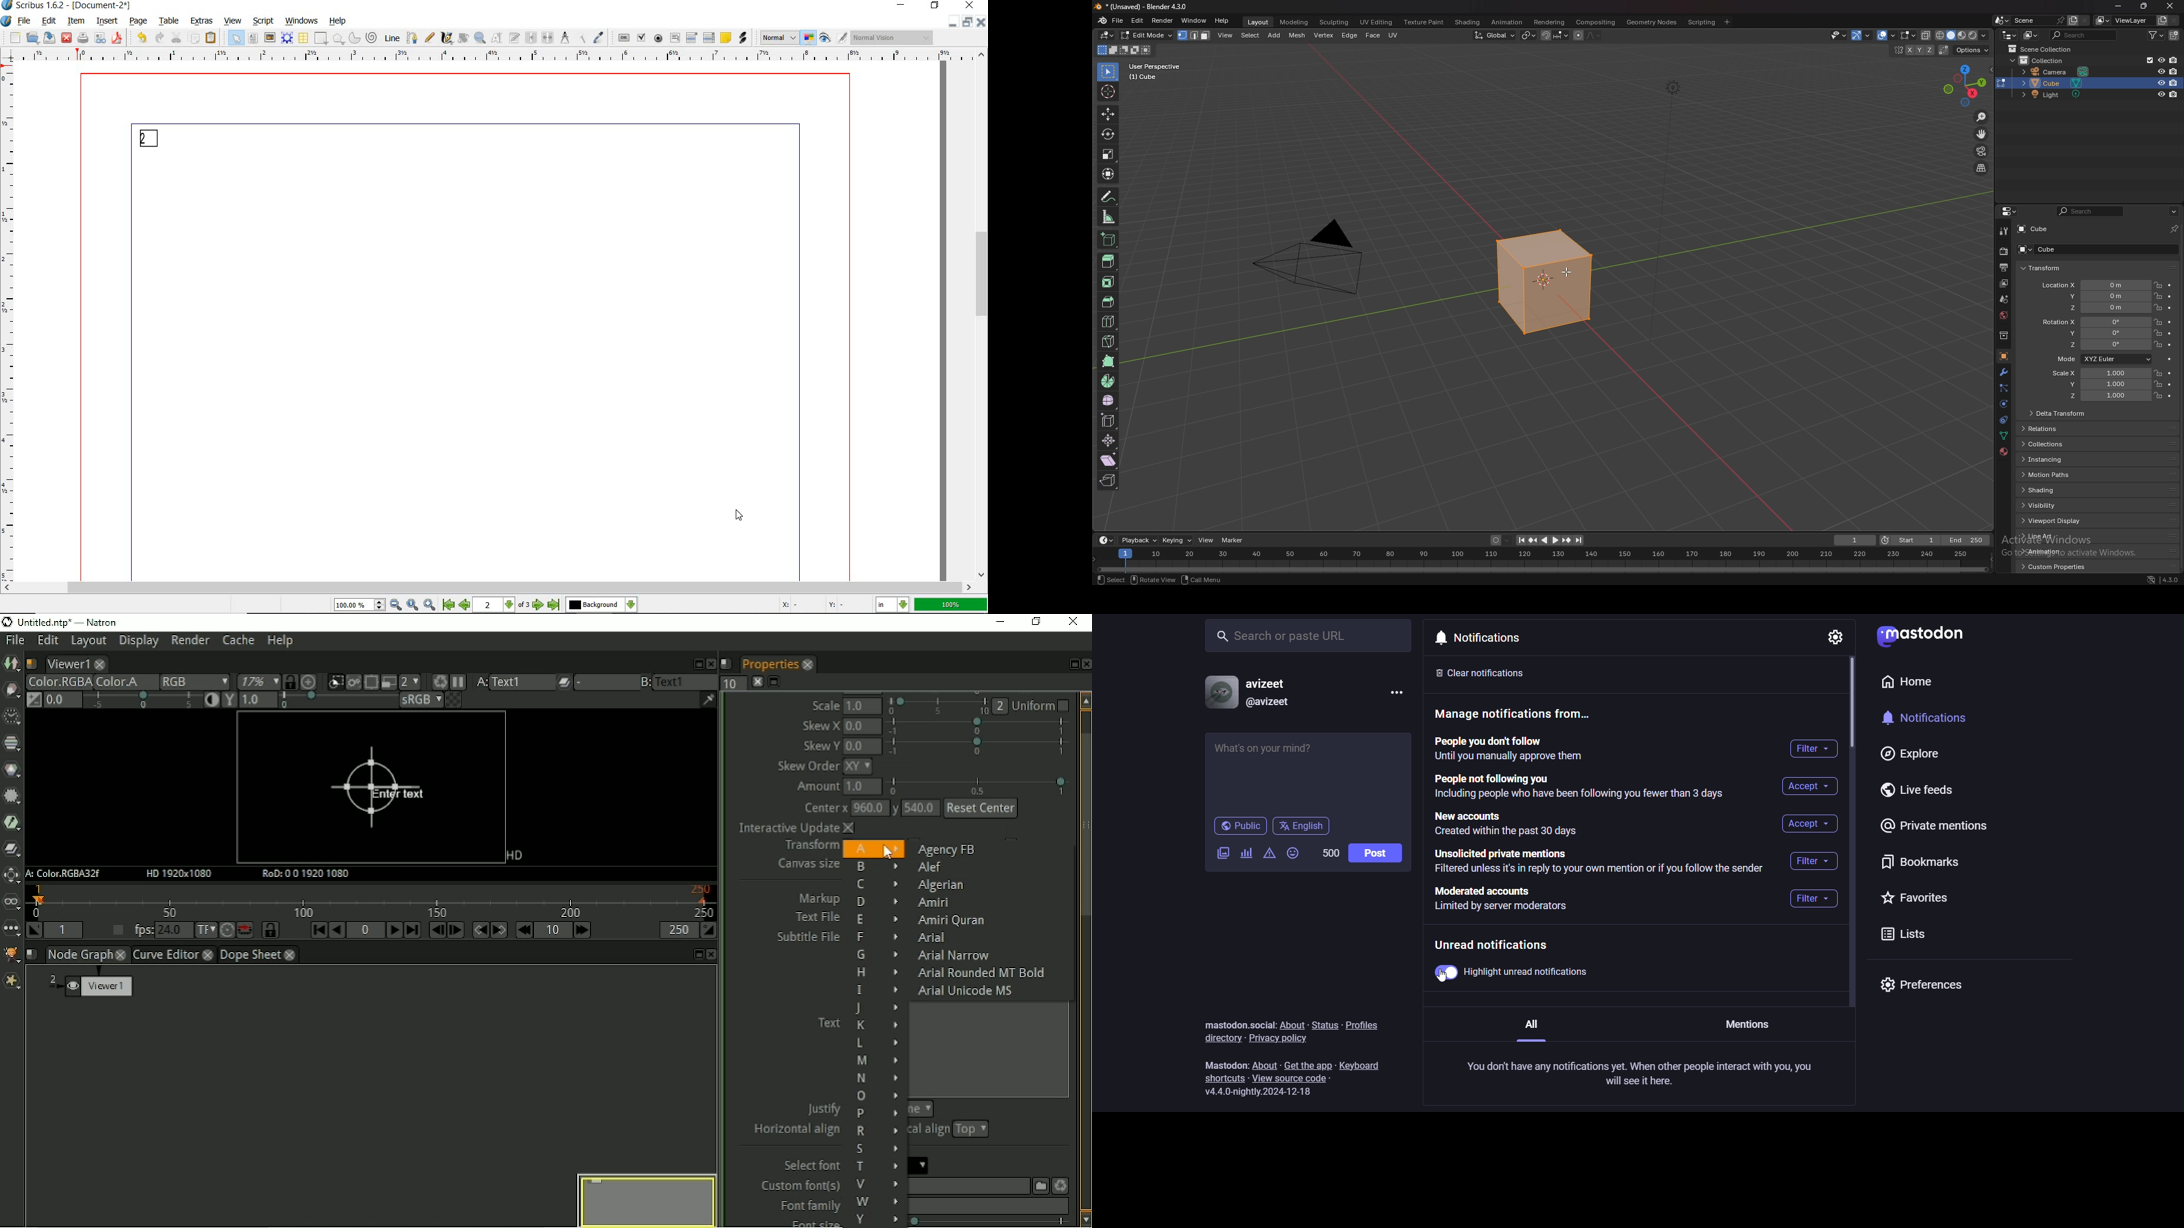 The width and height of the screenshot is (2184, 1232). Describe the element at coordinates (487, 589) in the screenshot. I see `scroll bar` at that location.